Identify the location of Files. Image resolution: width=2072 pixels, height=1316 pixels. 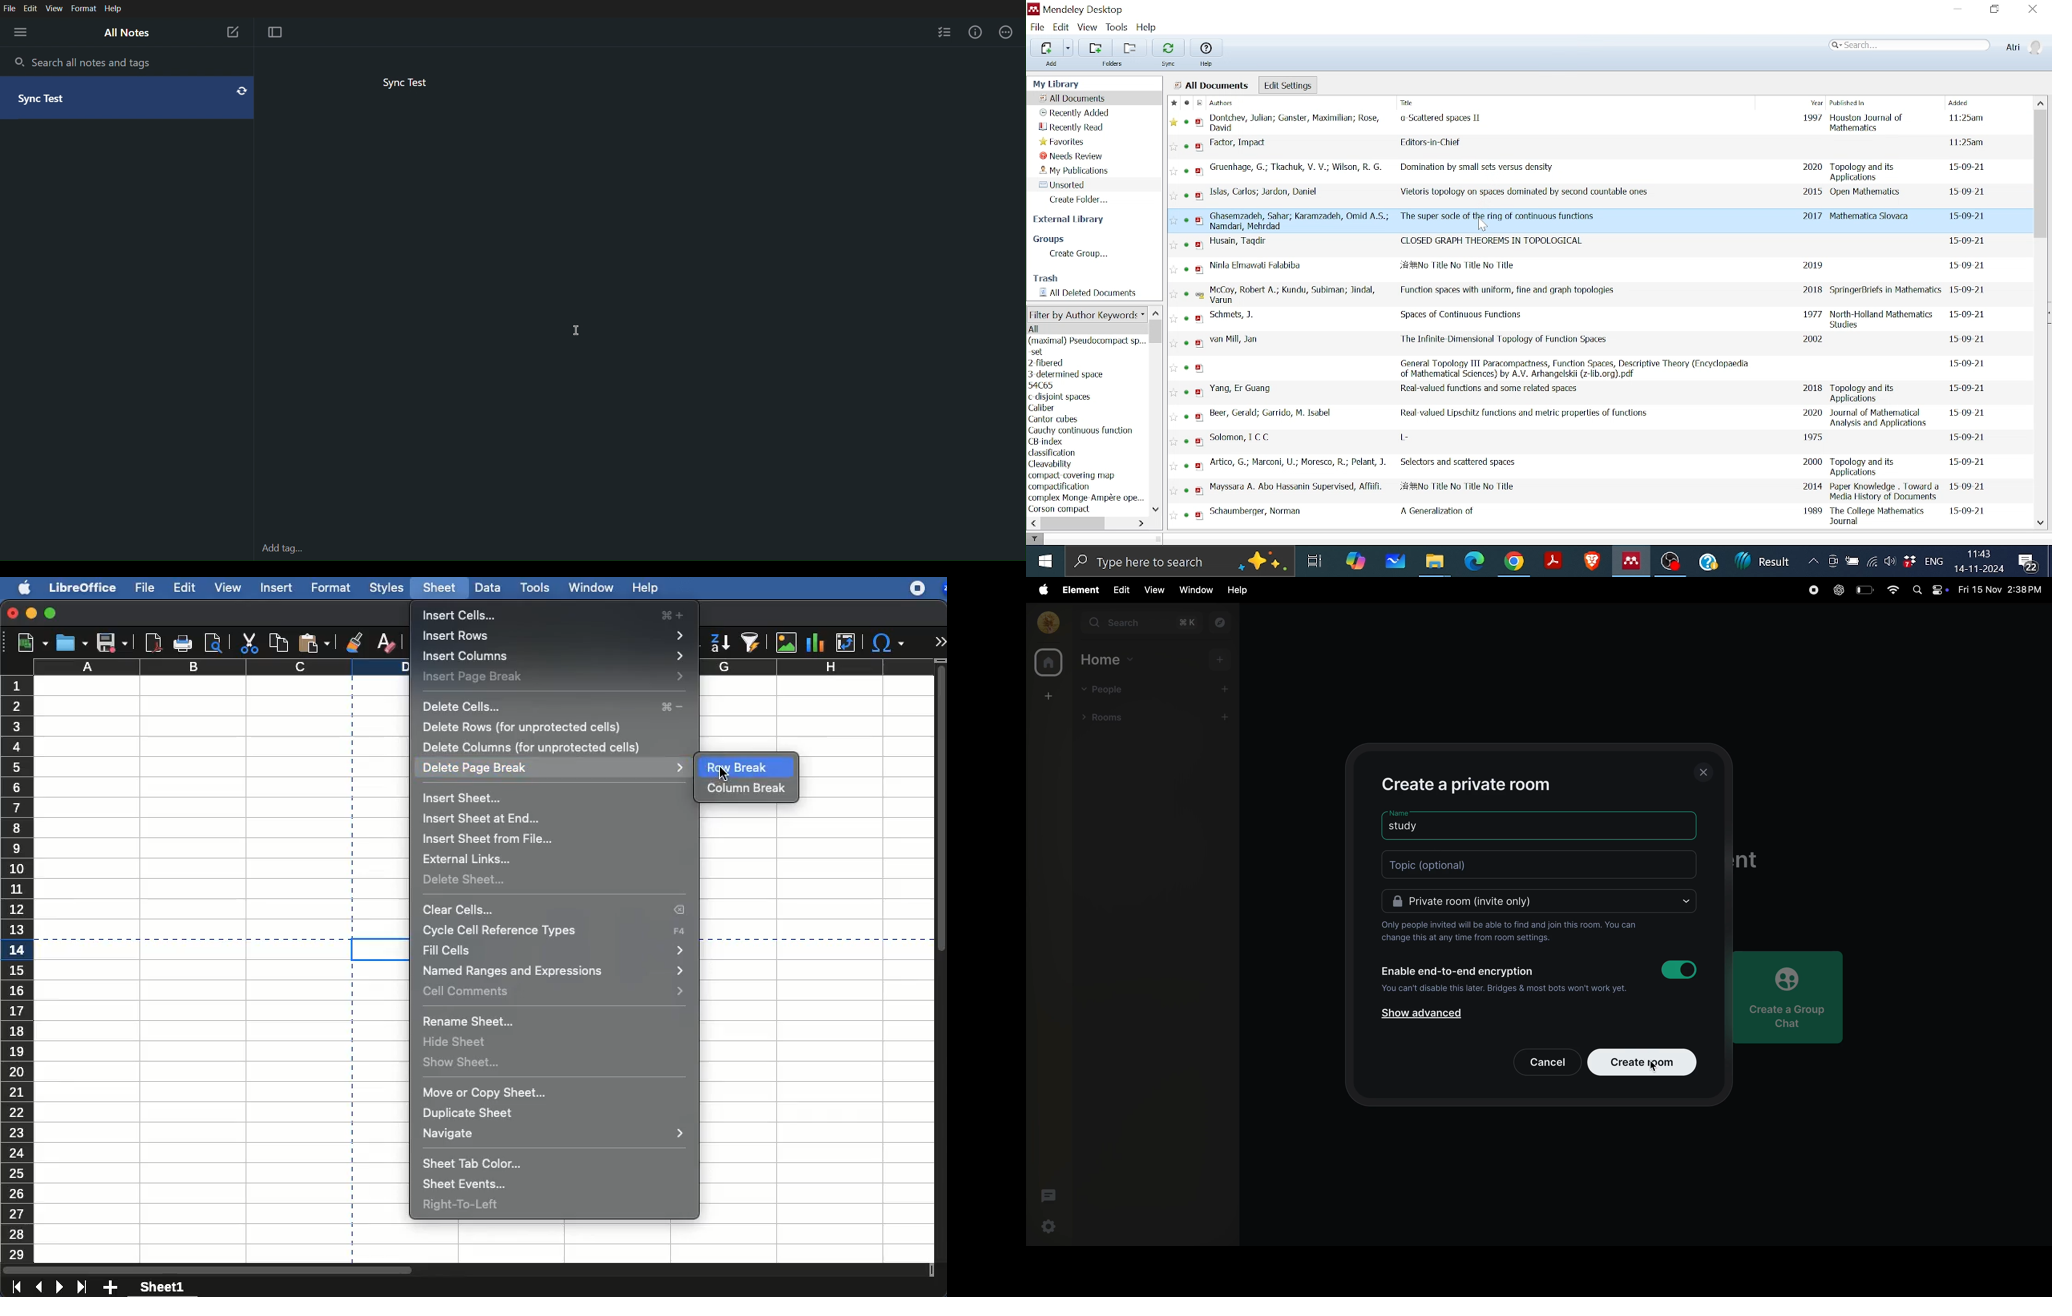
(1438, 562).